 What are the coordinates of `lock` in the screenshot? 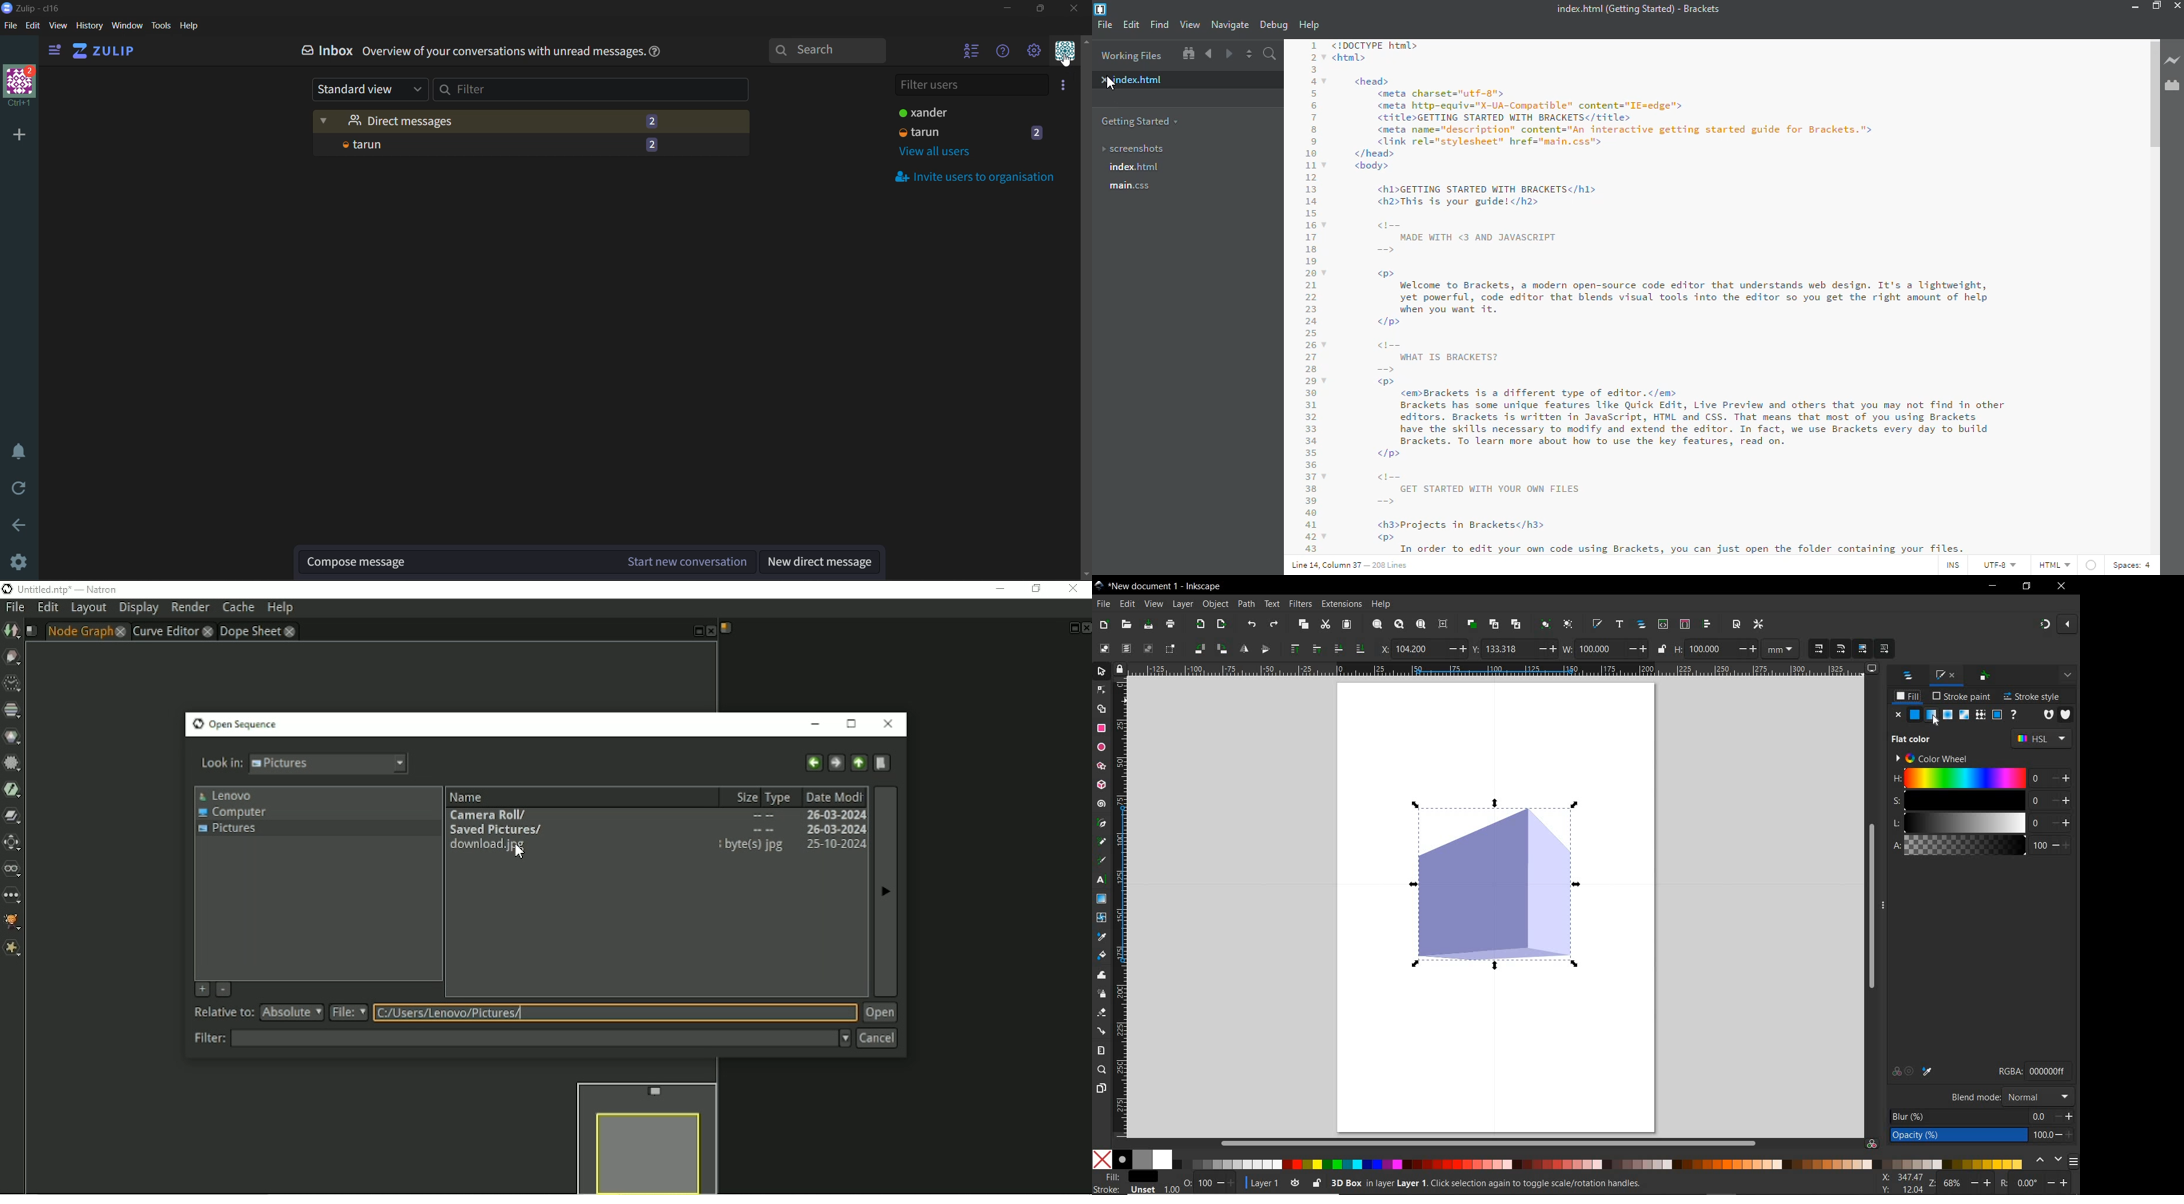 It's located at (1118, 668).